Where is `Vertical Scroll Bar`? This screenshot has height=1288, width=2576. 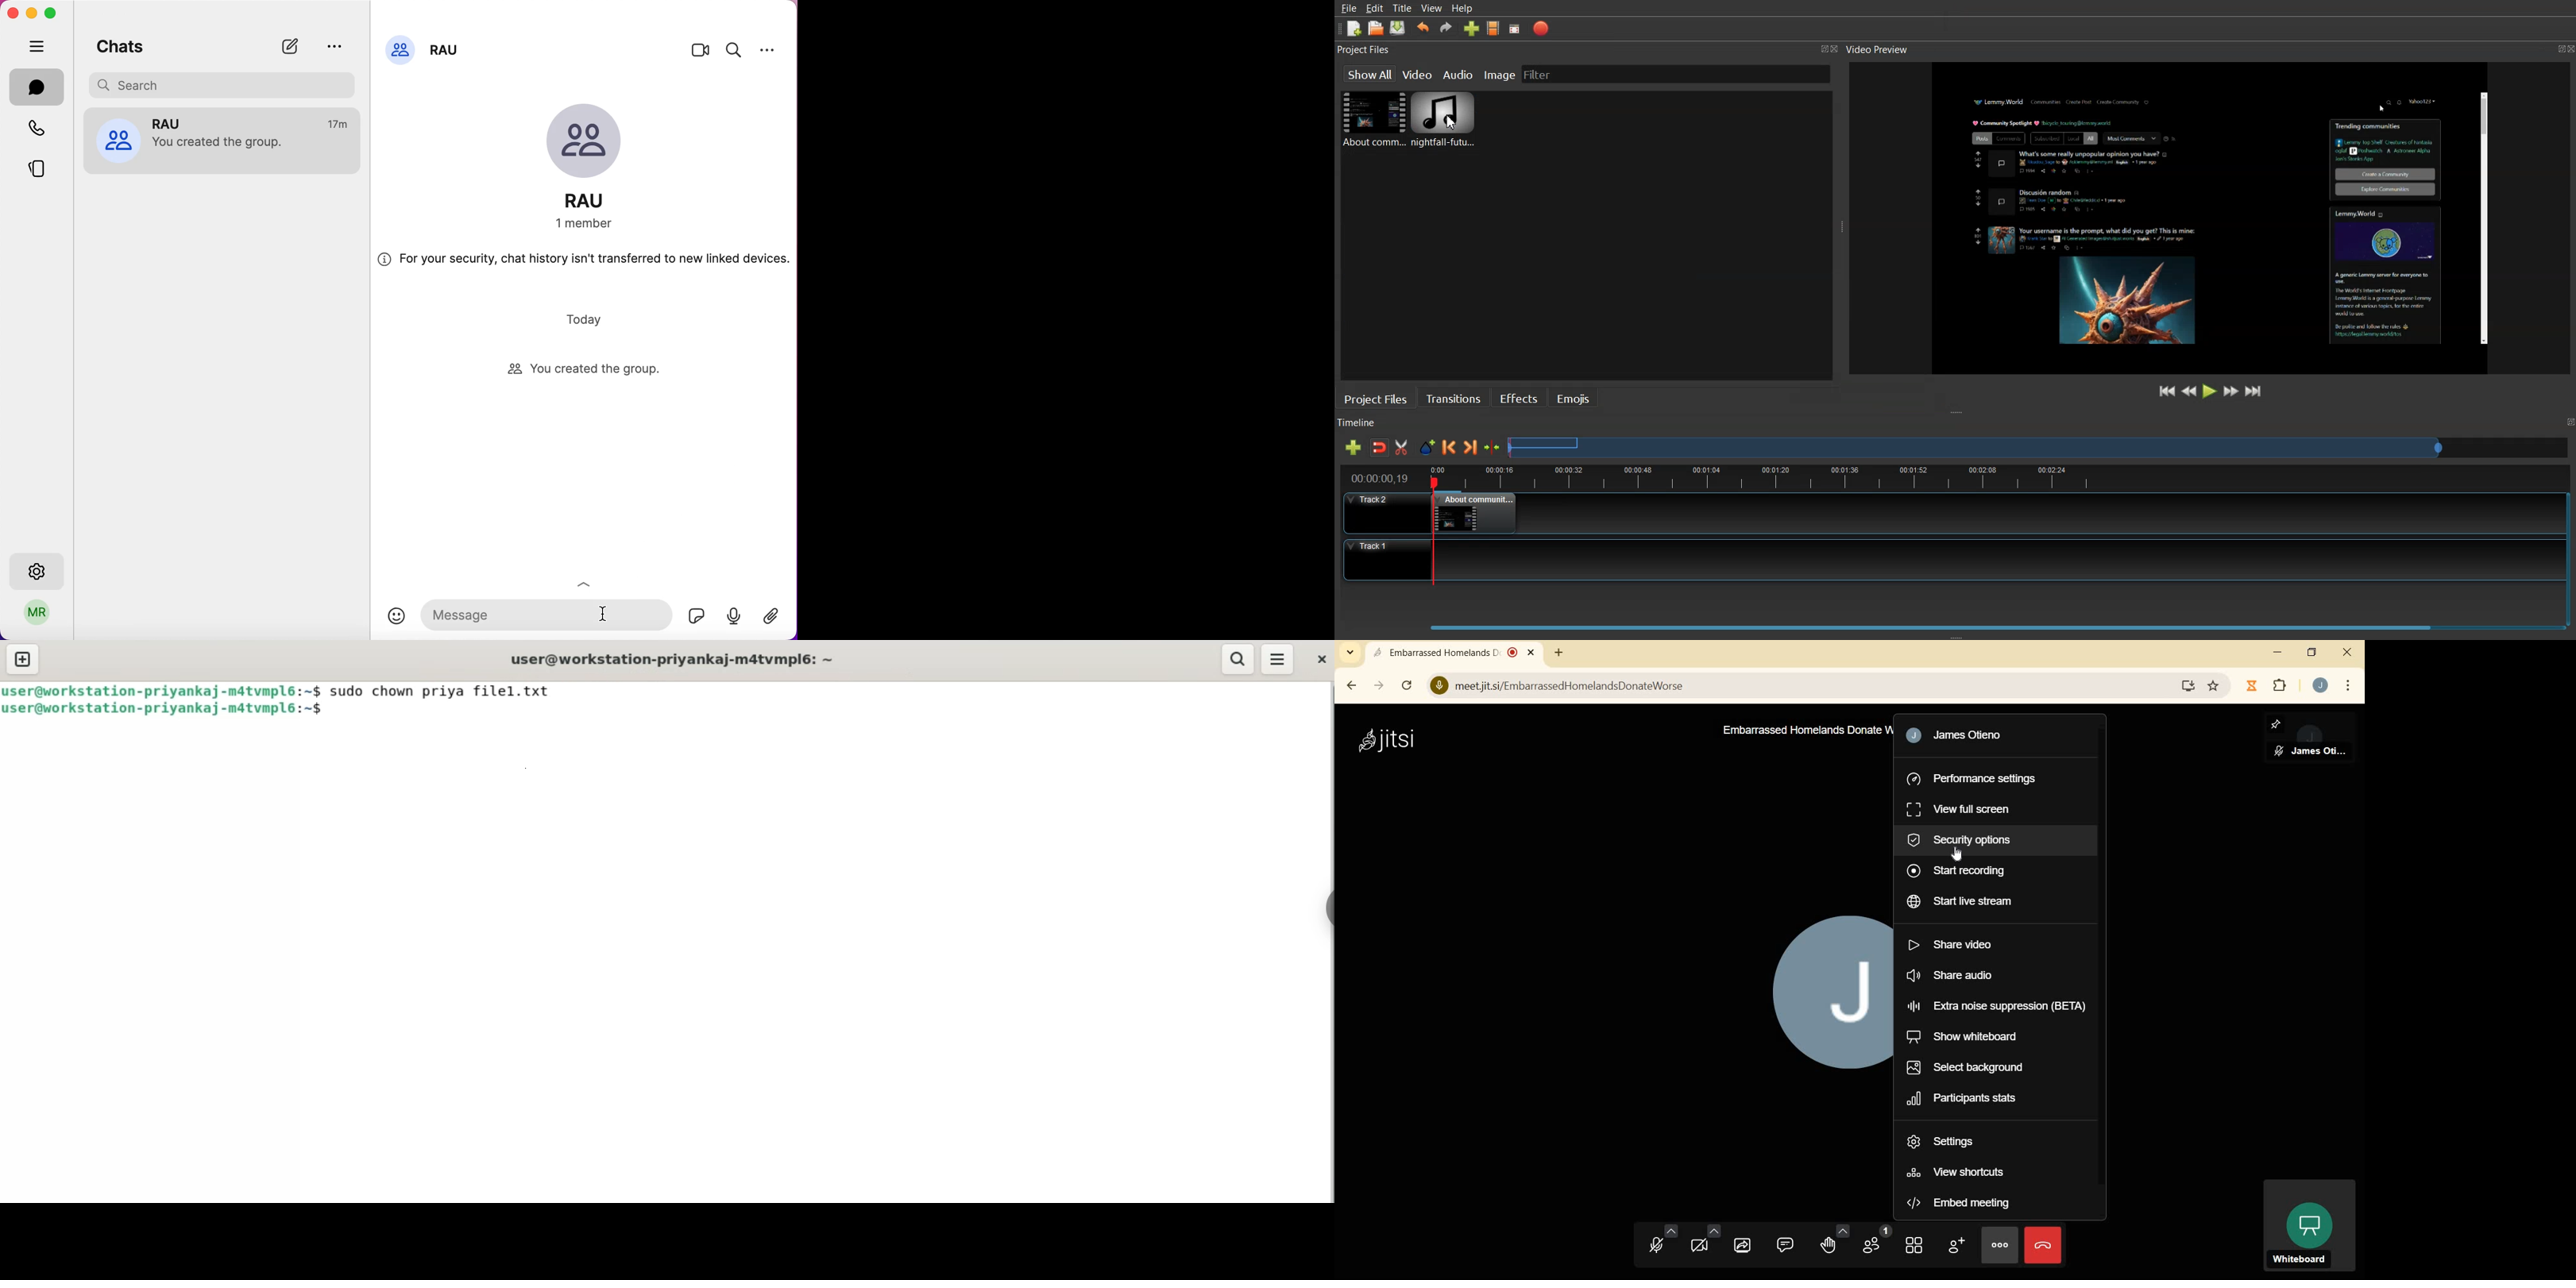 Vertical Scroll Bar is located at coordinates (2568, 553).